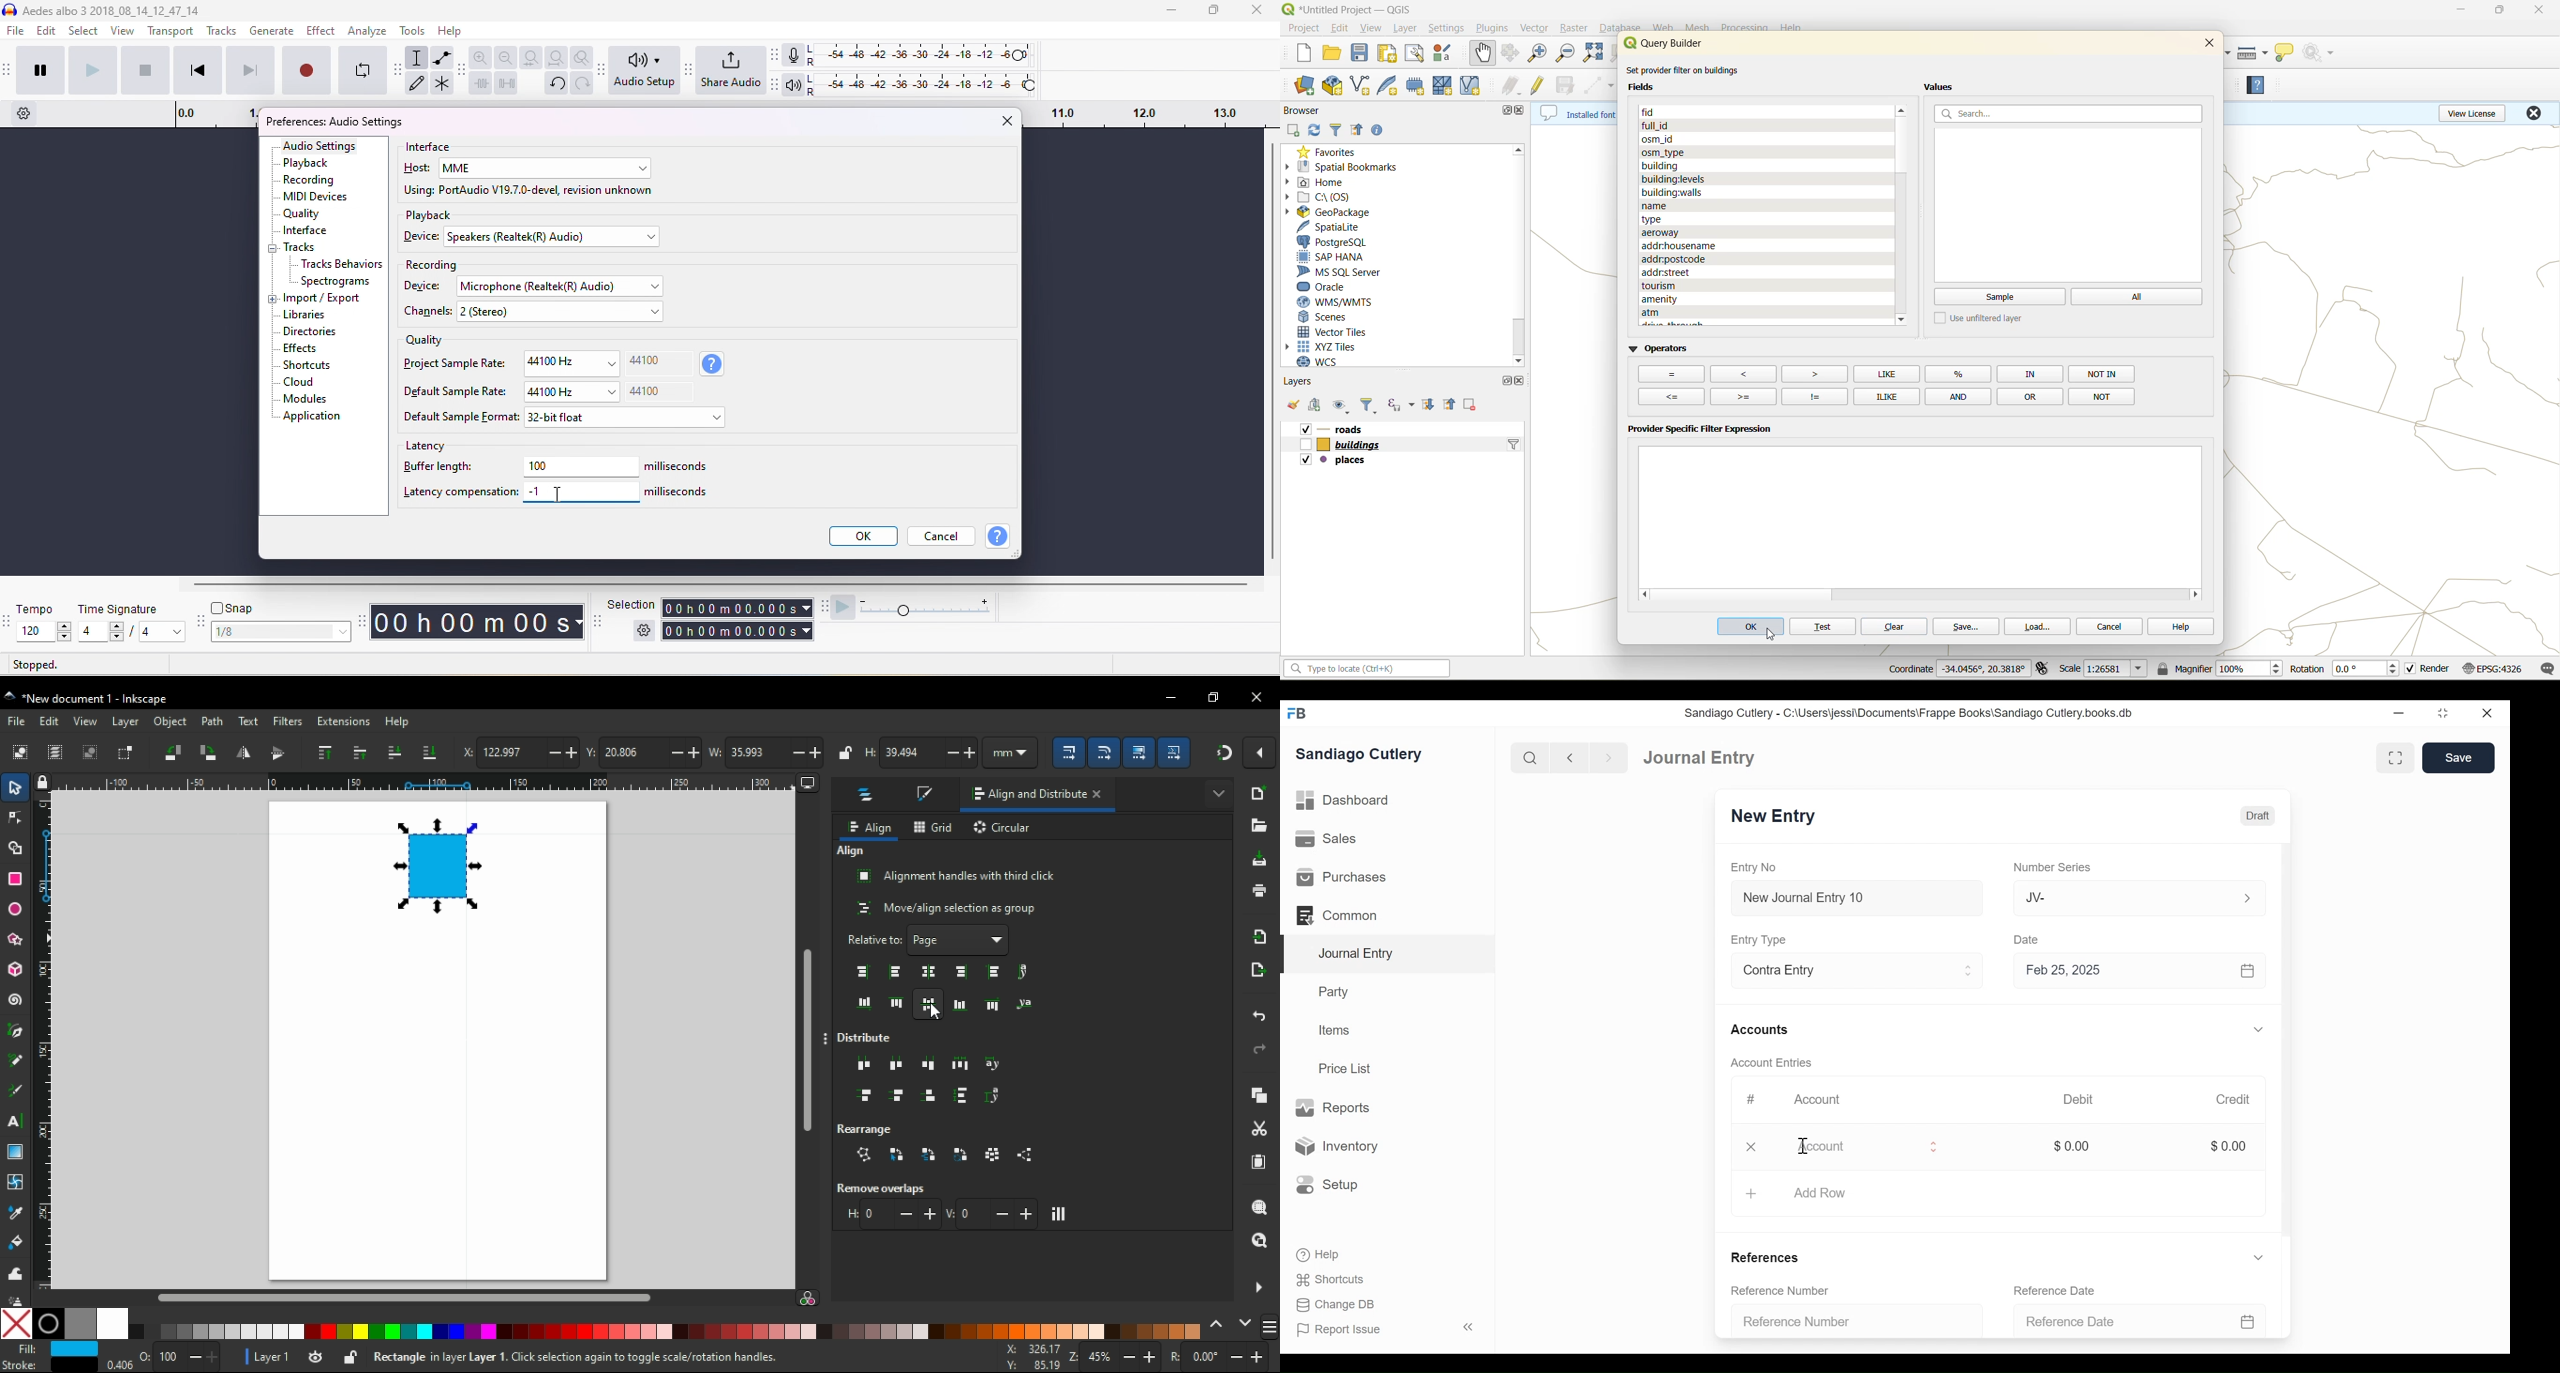 Image resolution: width=2576 pixels, height=1400 pixels. I want to click on vertical coordinate of selection, so click(642, 751).